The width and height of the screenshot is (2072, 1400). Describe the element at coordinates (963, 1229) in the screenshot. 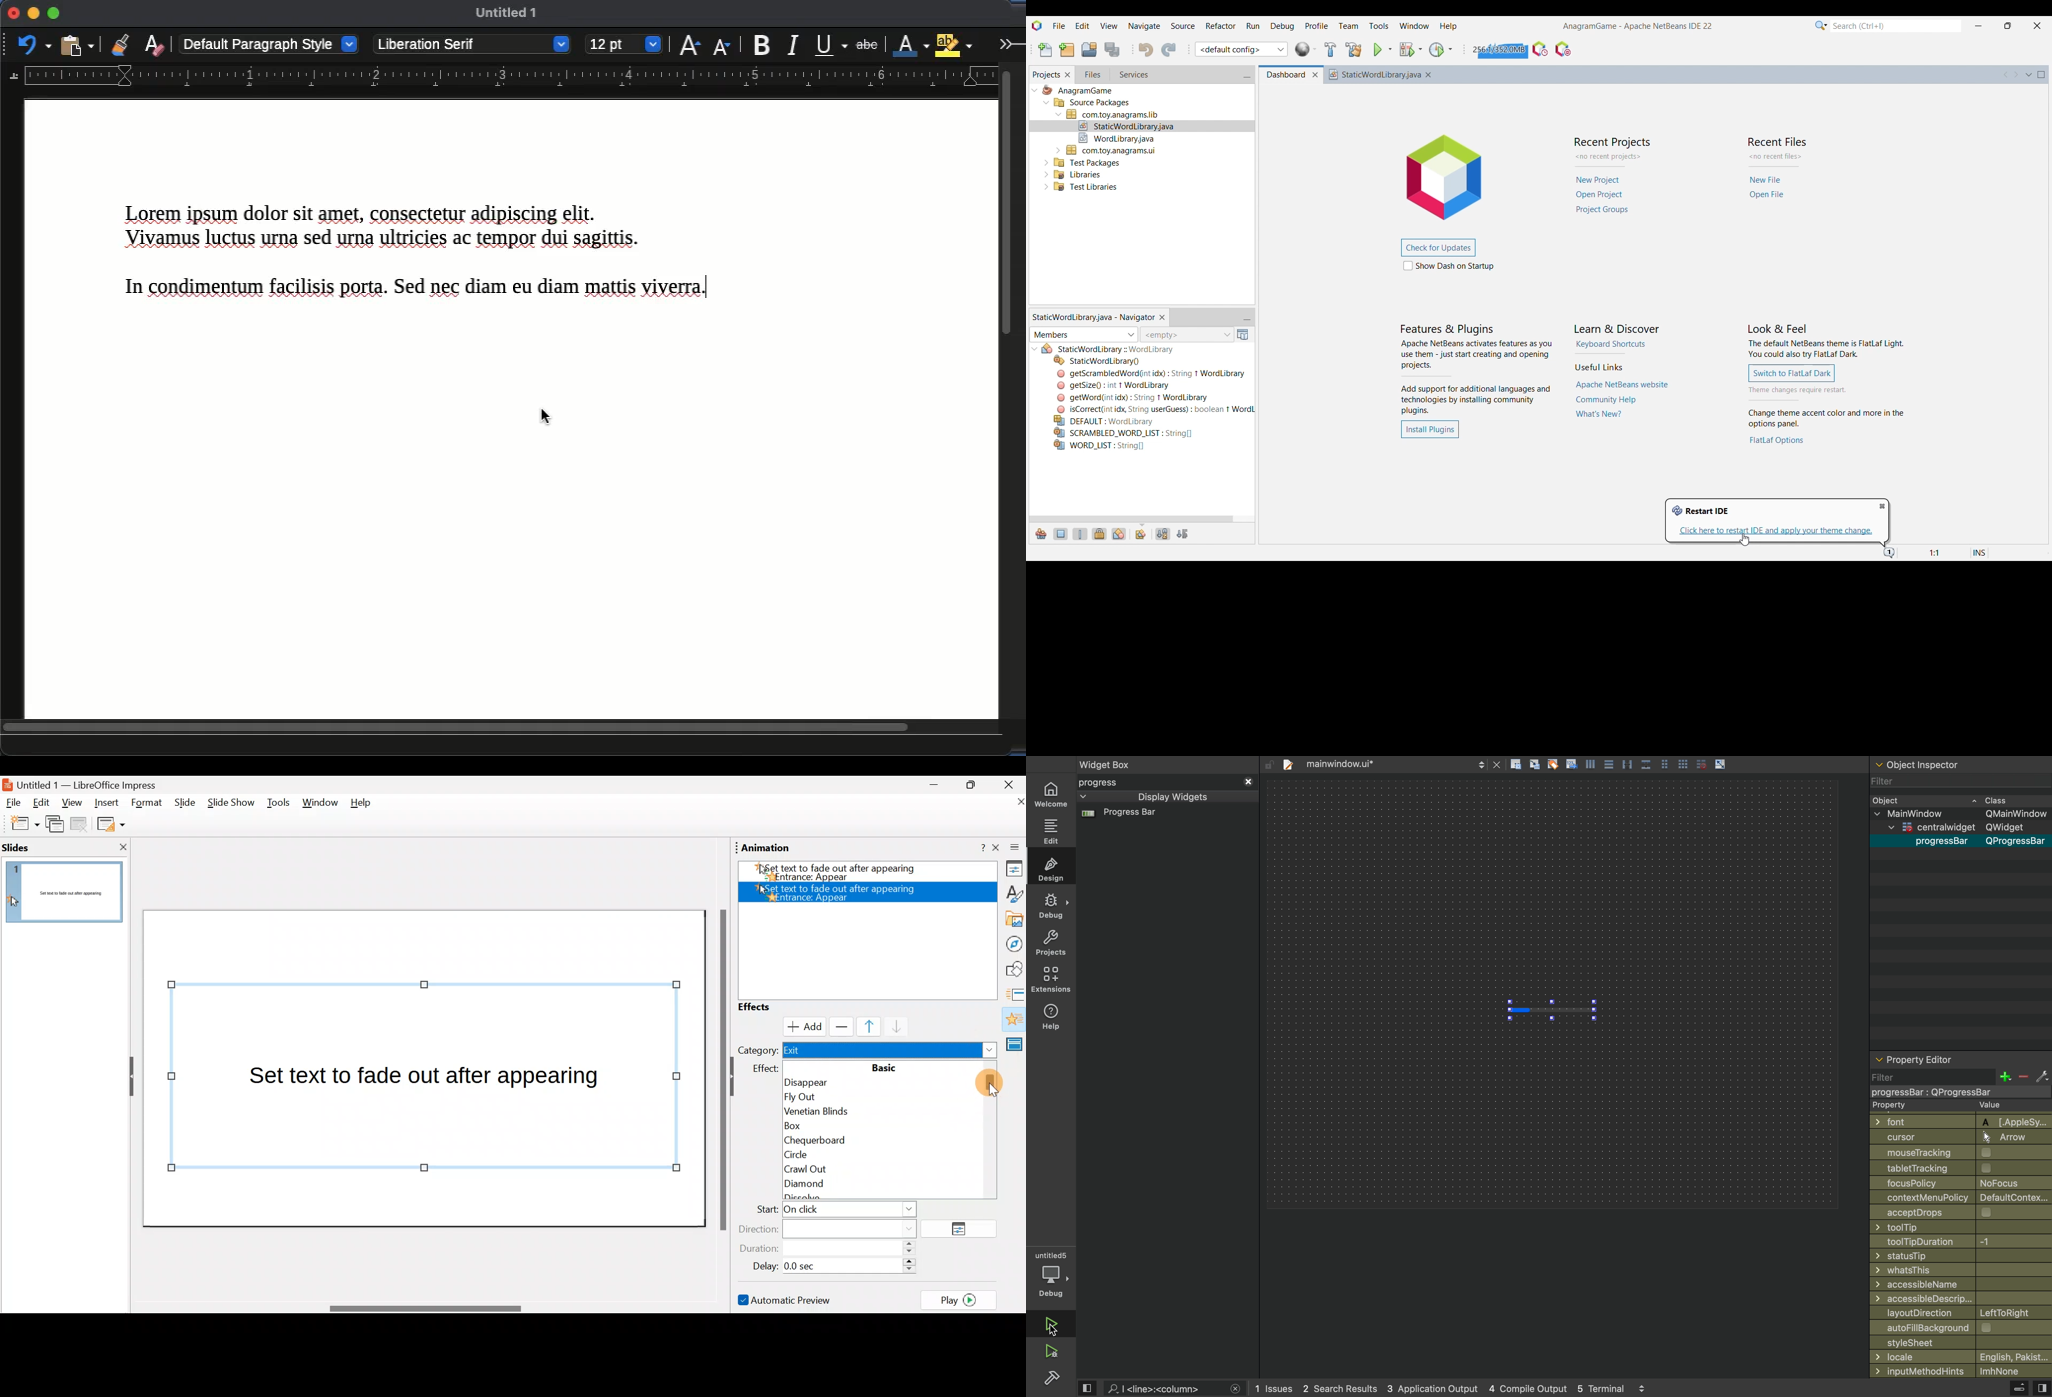

I see `Options` at that location.